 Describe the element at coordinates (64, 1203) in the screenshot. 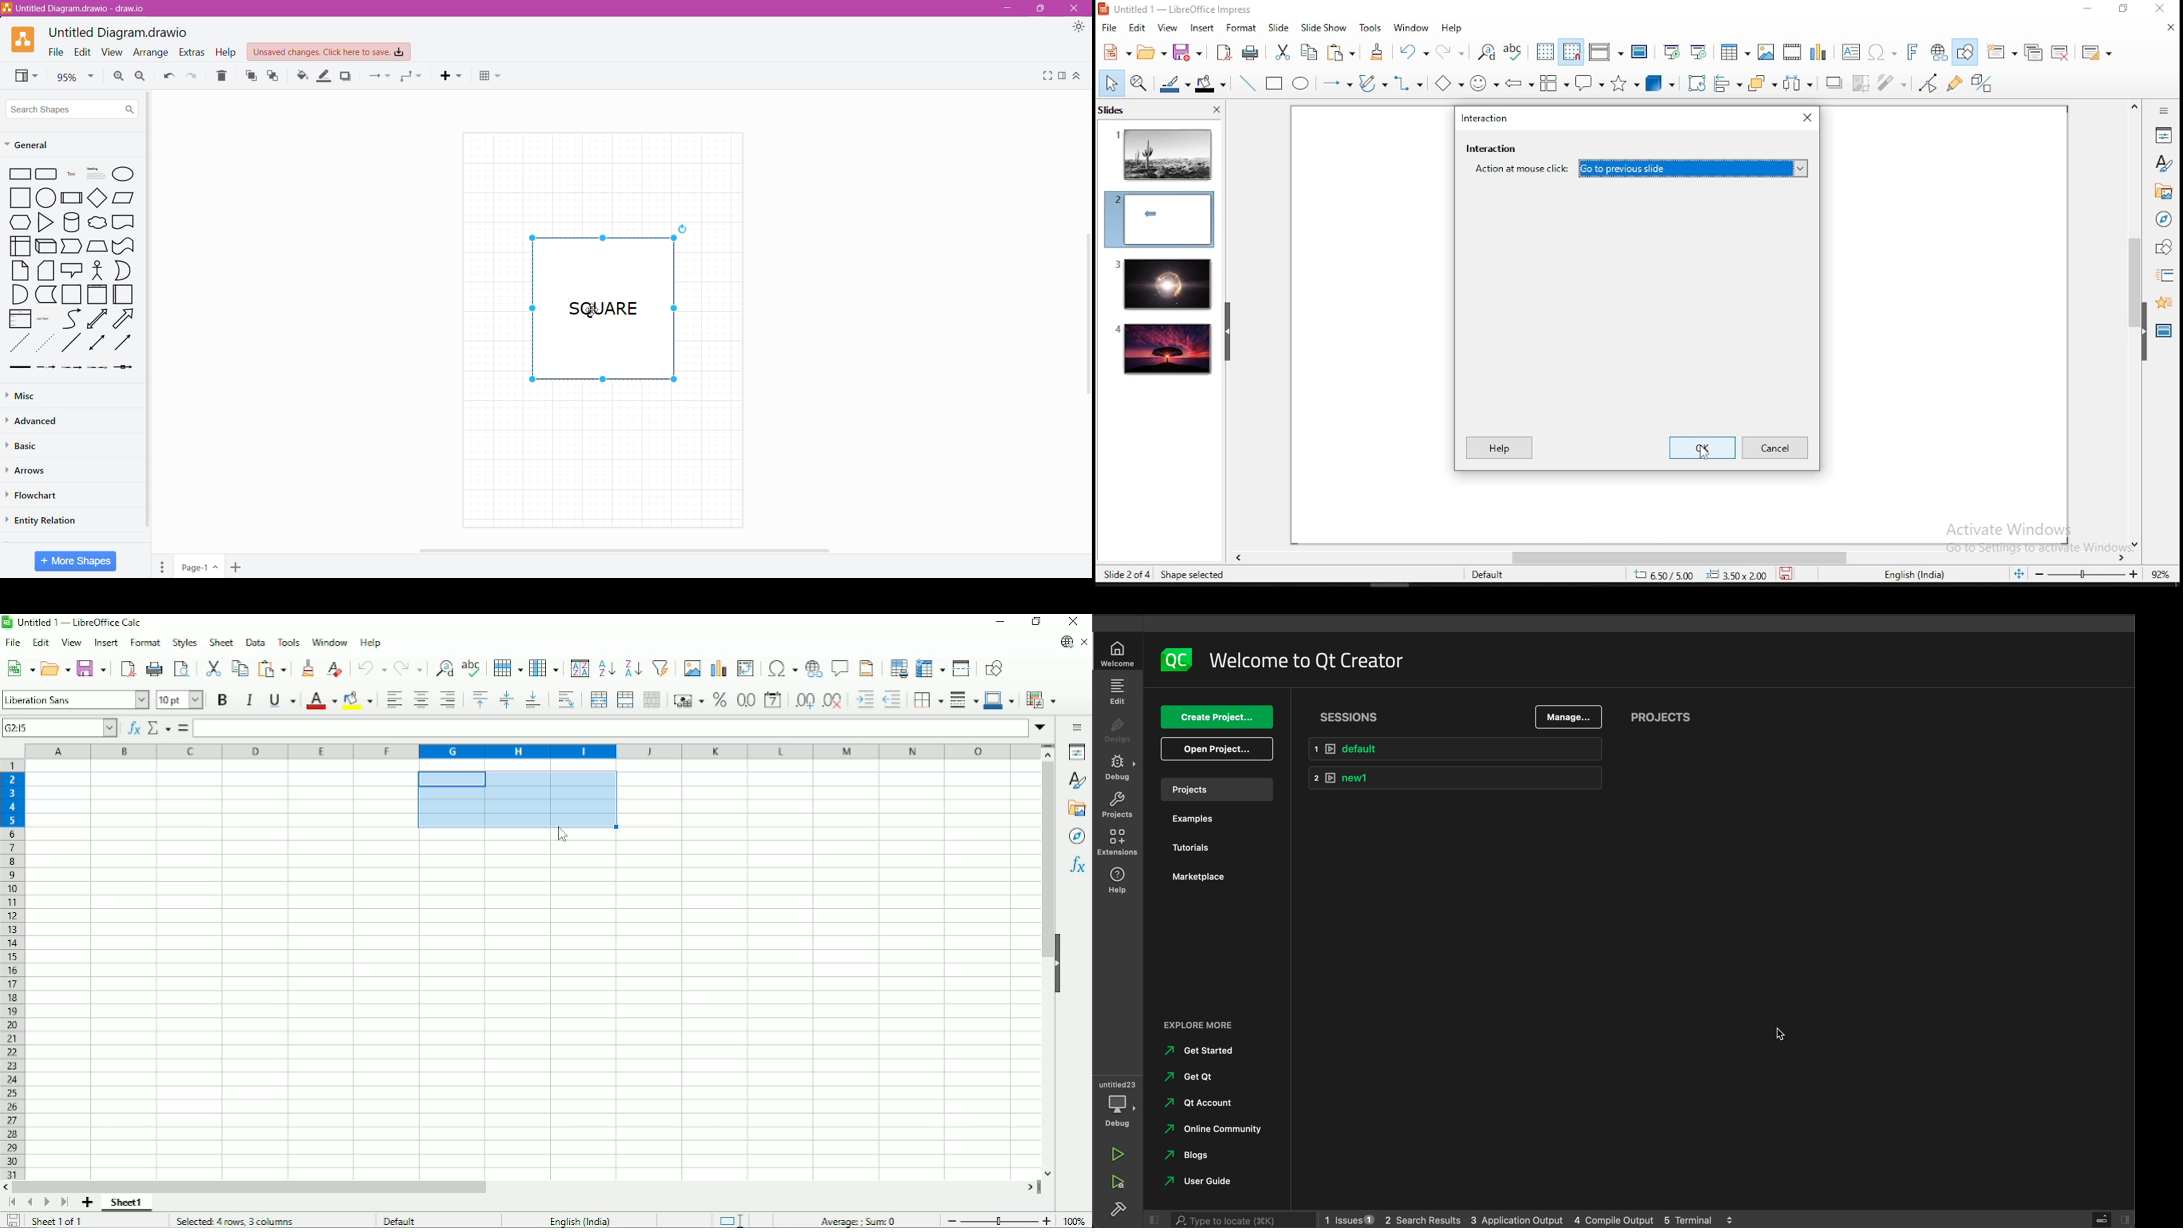

I see `Scroll to last sheet` at that location.